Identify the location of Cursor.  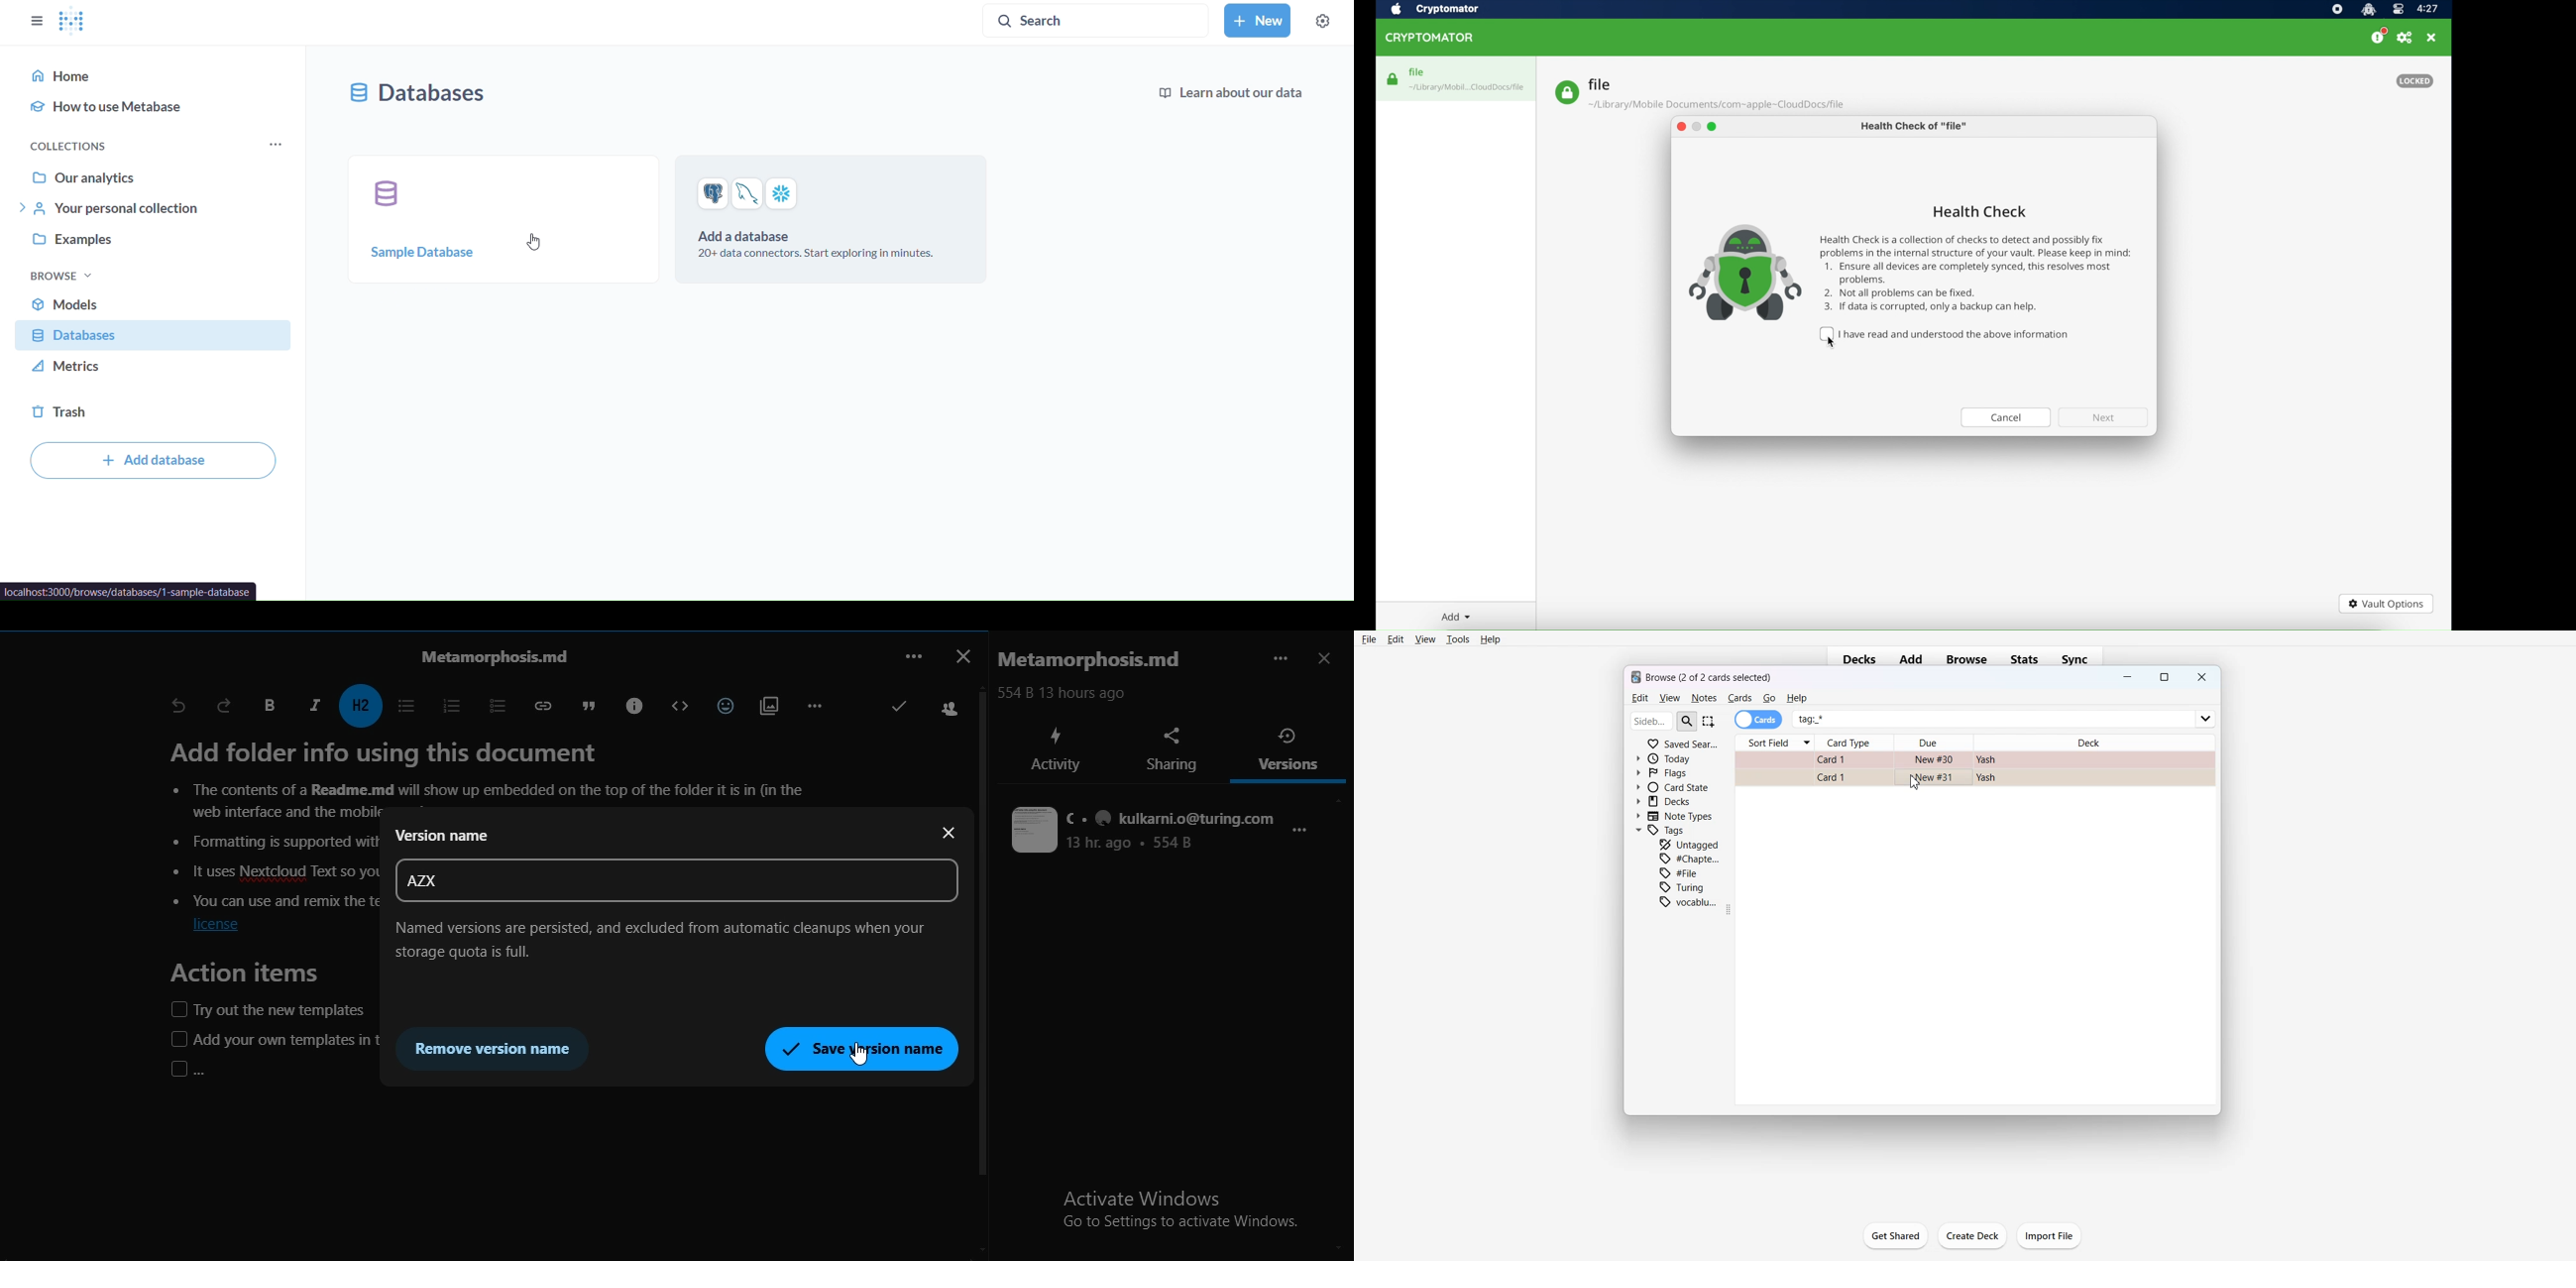
(858, 1054).